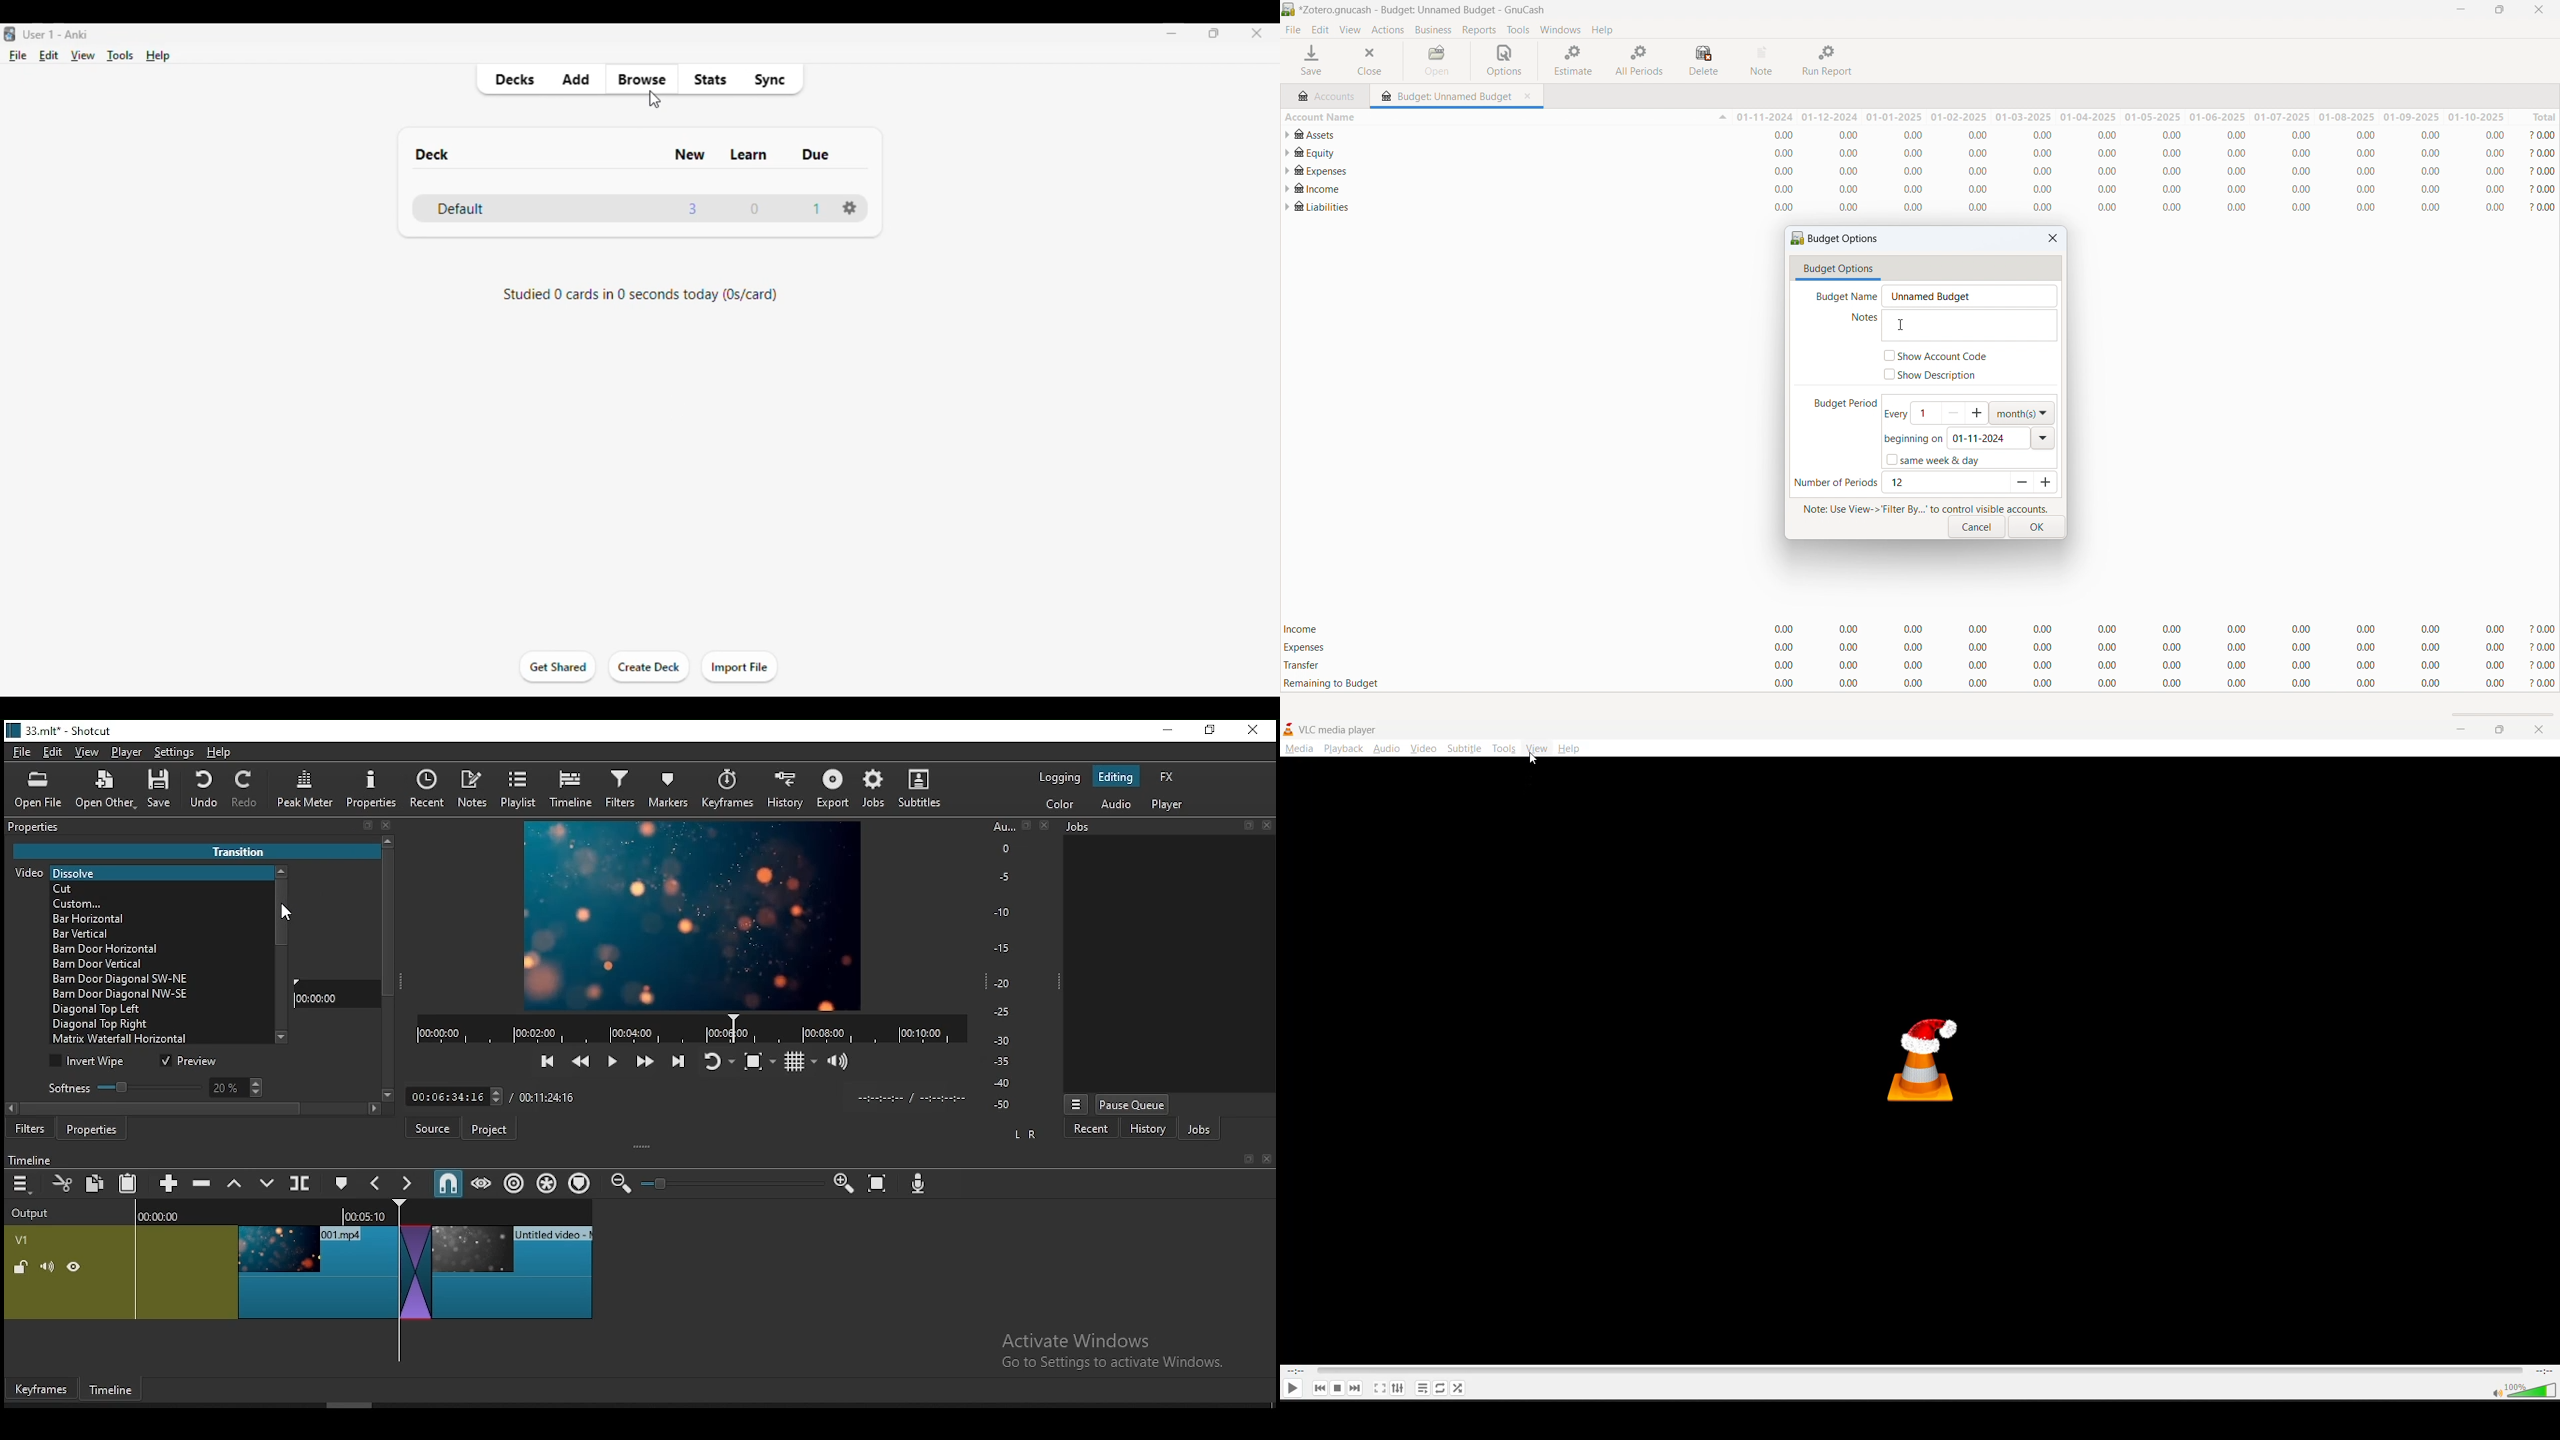  What do you see at coordinates (815, 154) in the screenshot?
I see `due` at bounding box center [815, 154].